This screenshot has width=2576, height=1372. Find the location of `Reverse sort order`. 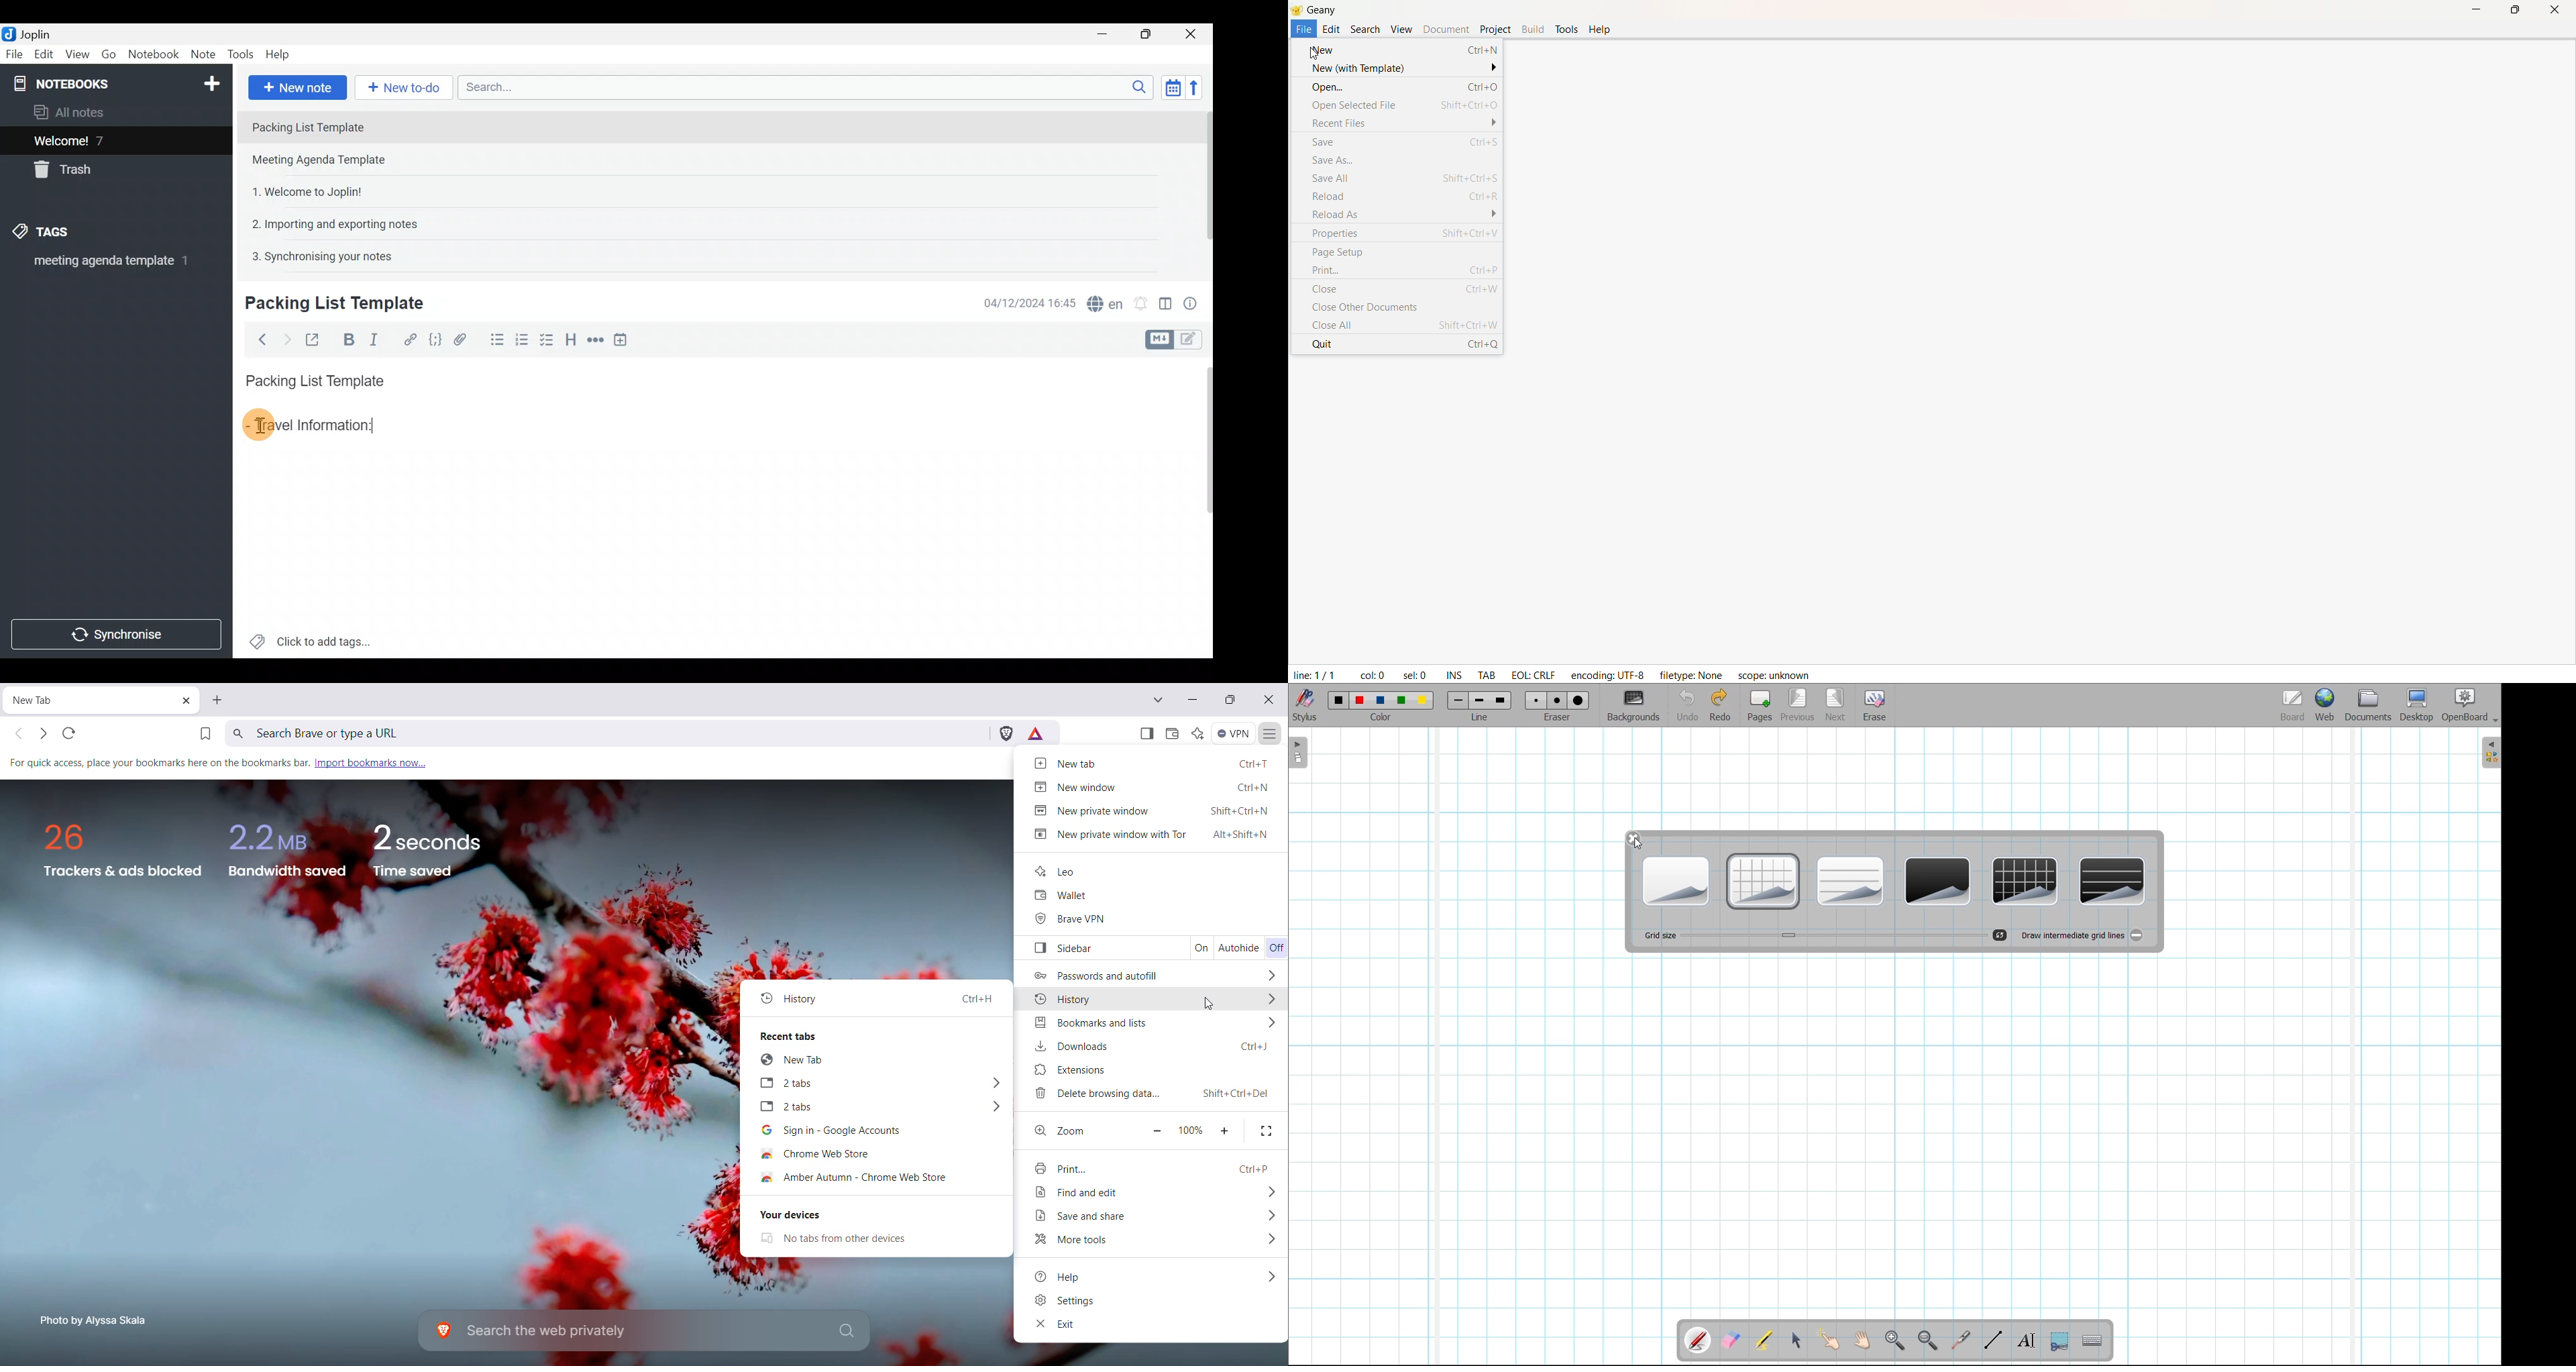

Reverse sort order is located at coordinates (1199, 87).